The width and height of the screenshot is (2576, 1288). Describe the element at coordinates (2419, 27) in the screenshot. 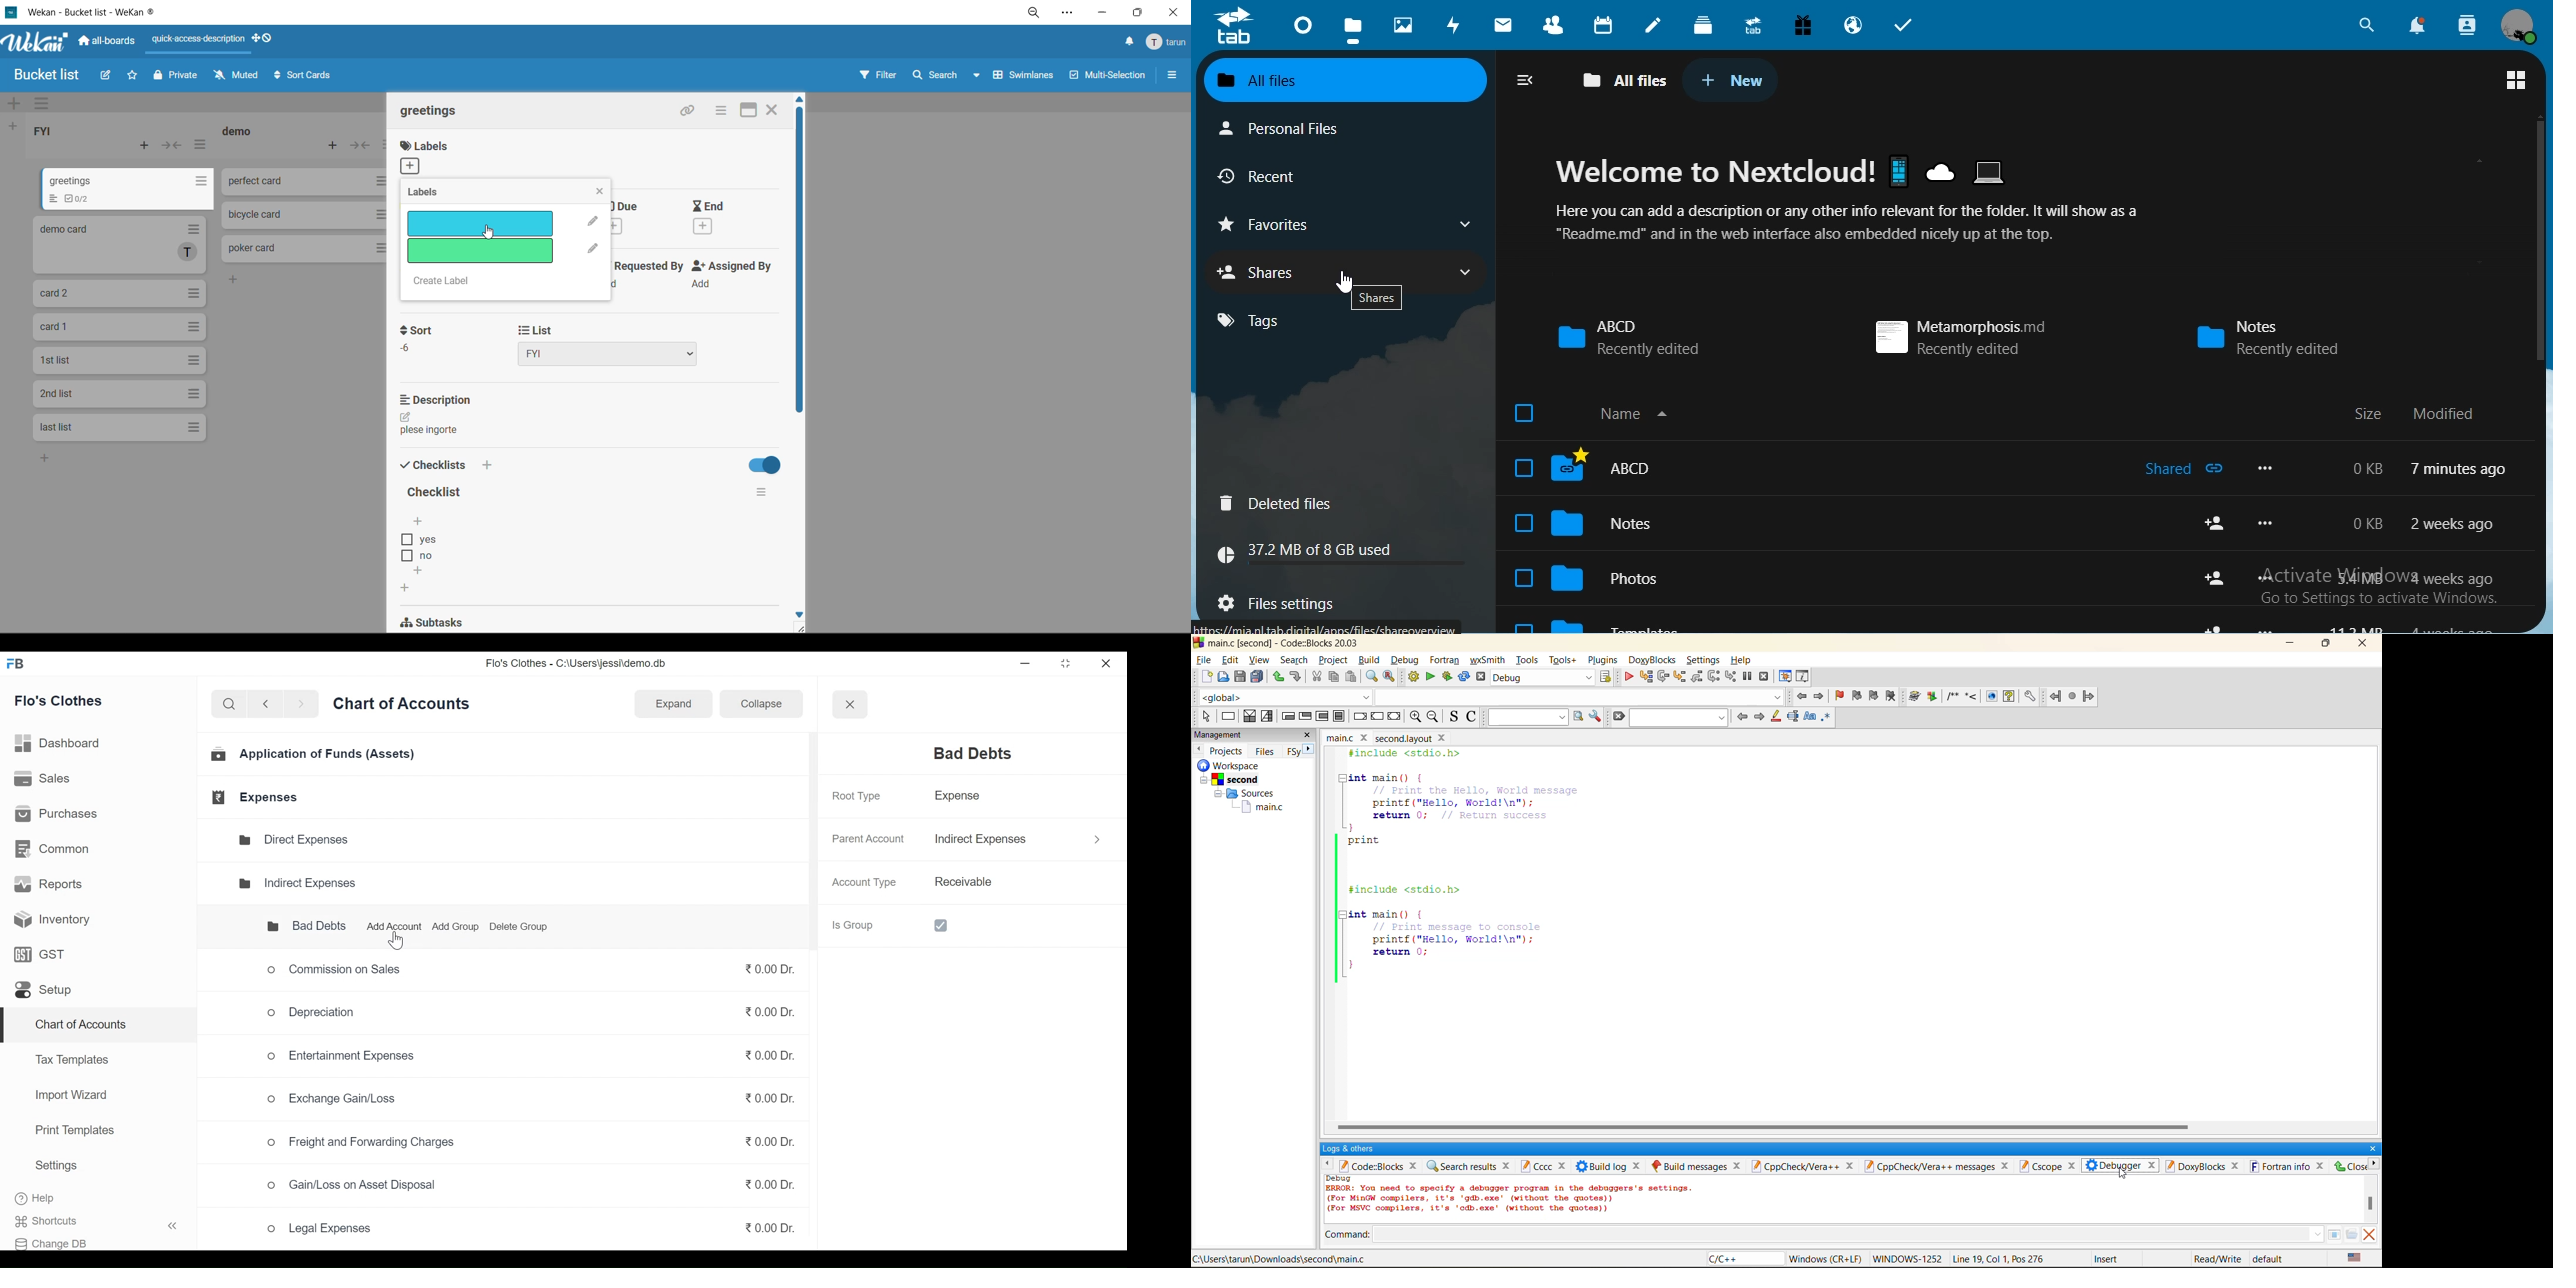

I see `notifications` at that location.